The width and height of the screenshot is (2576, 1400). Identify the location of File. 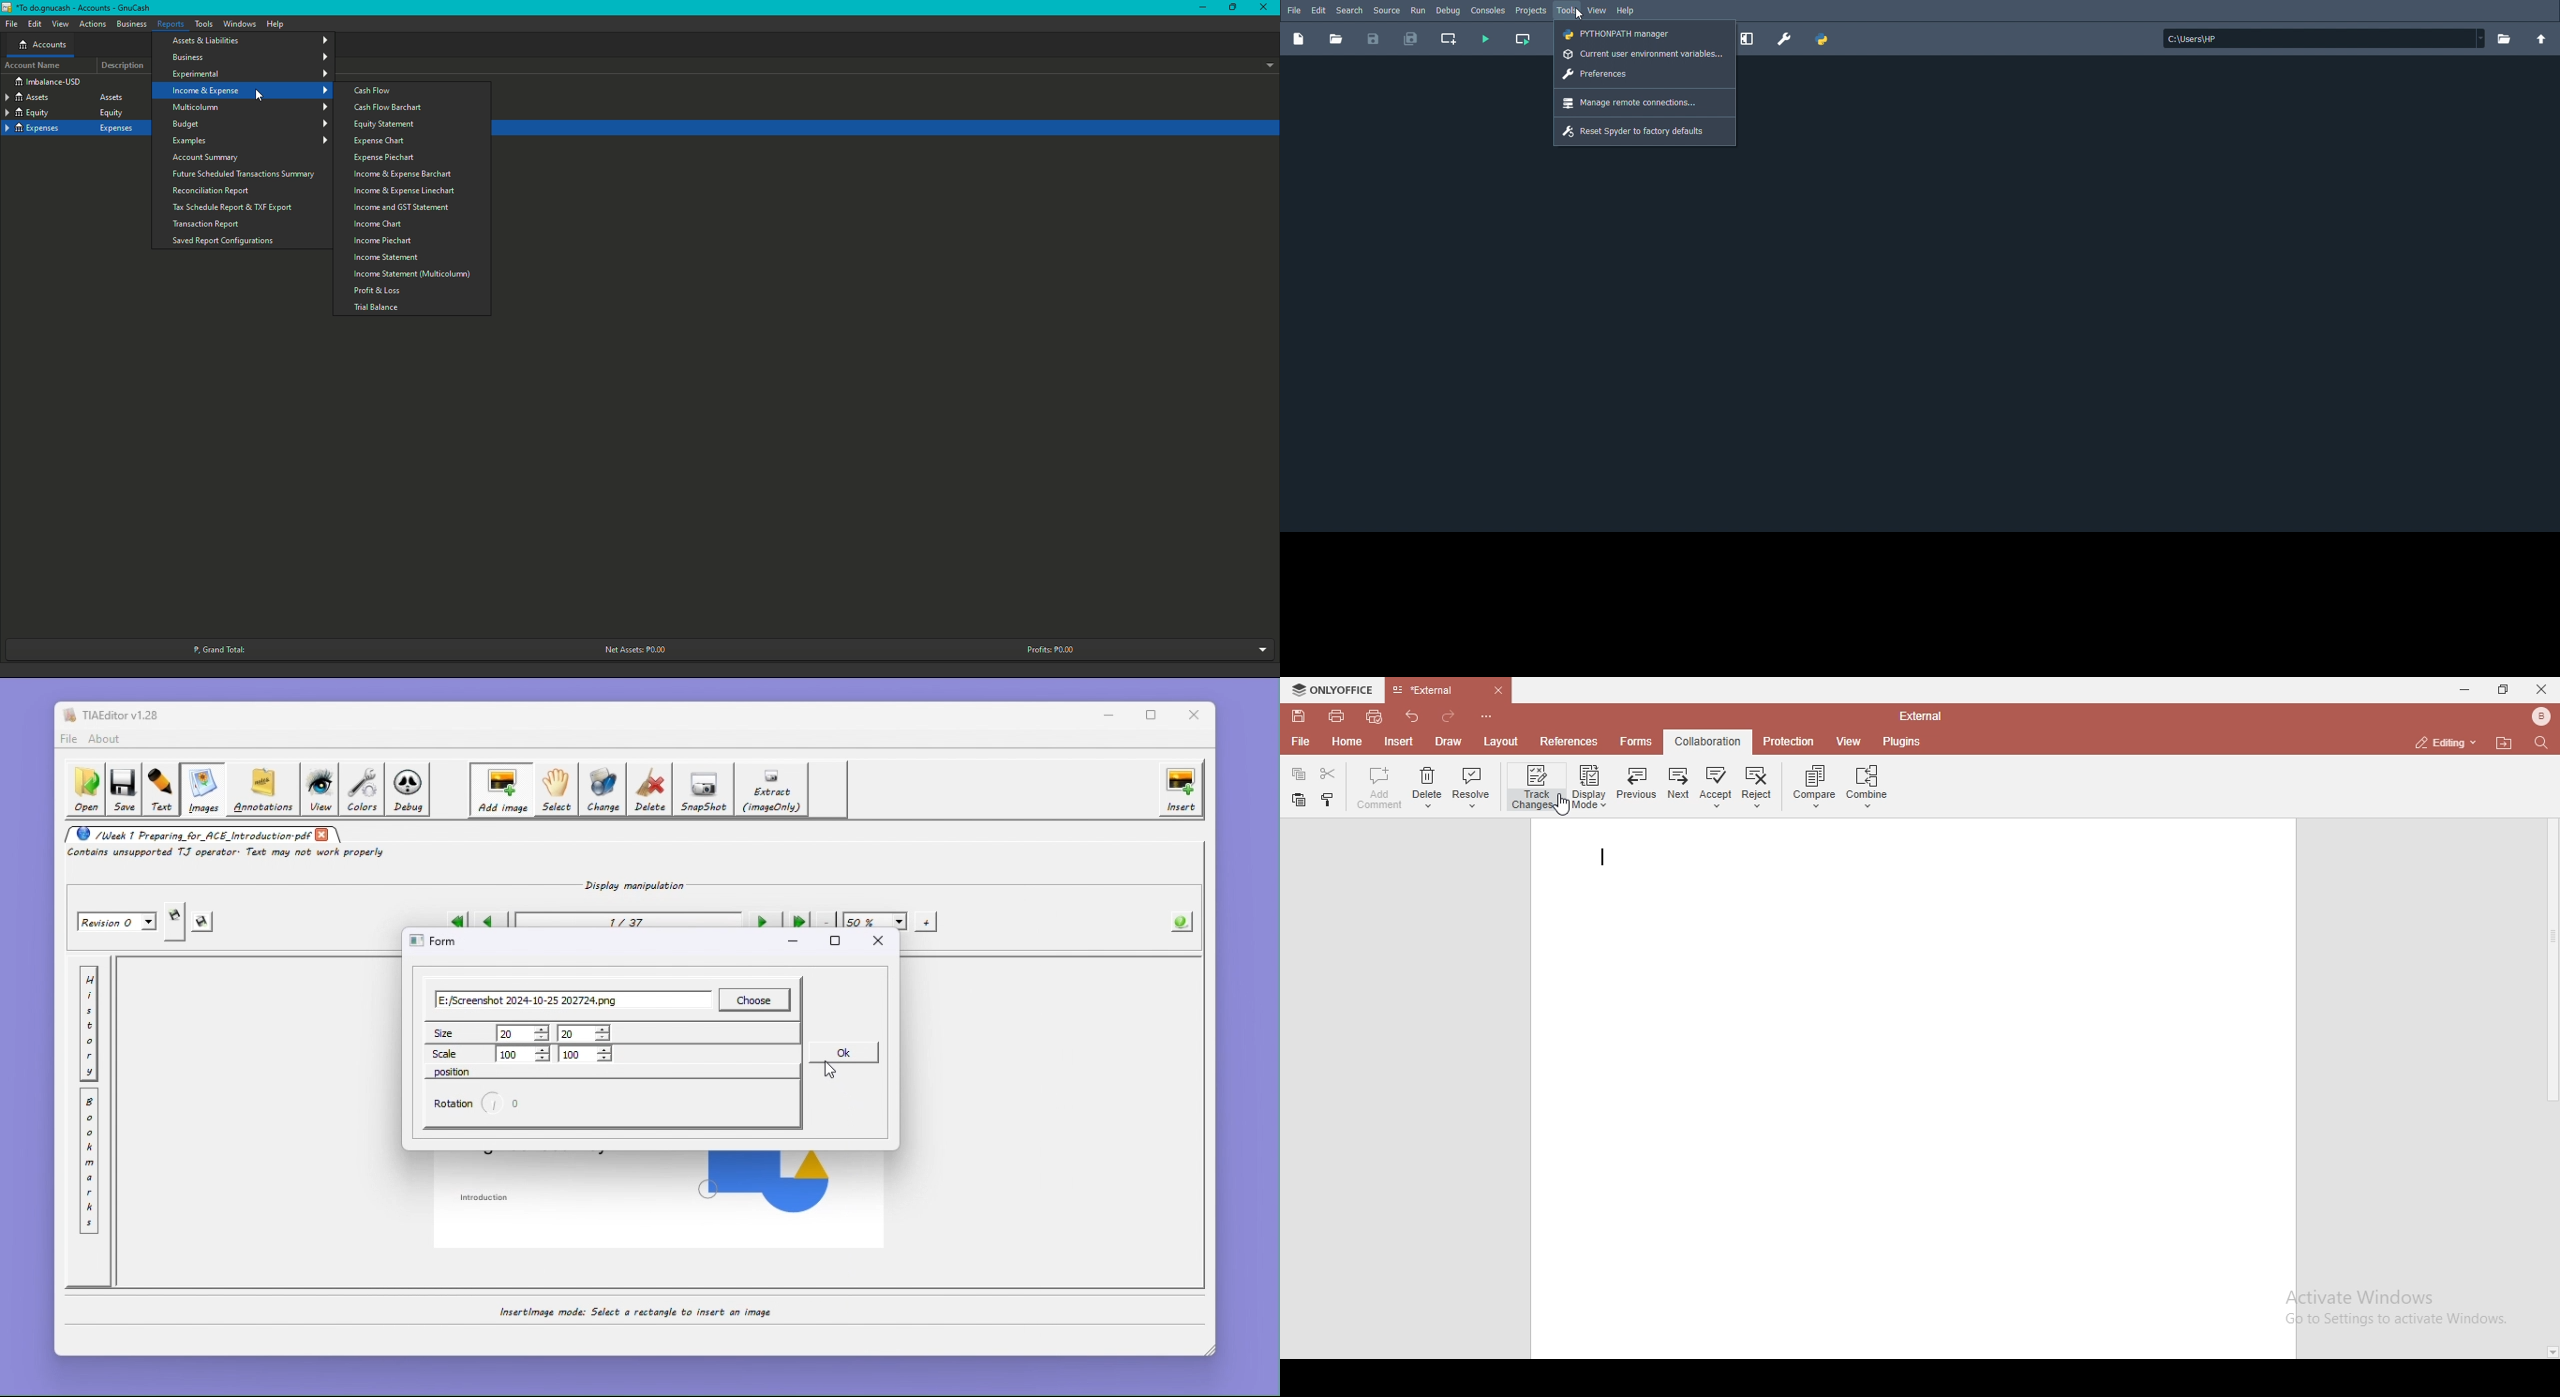
(1293, 11).